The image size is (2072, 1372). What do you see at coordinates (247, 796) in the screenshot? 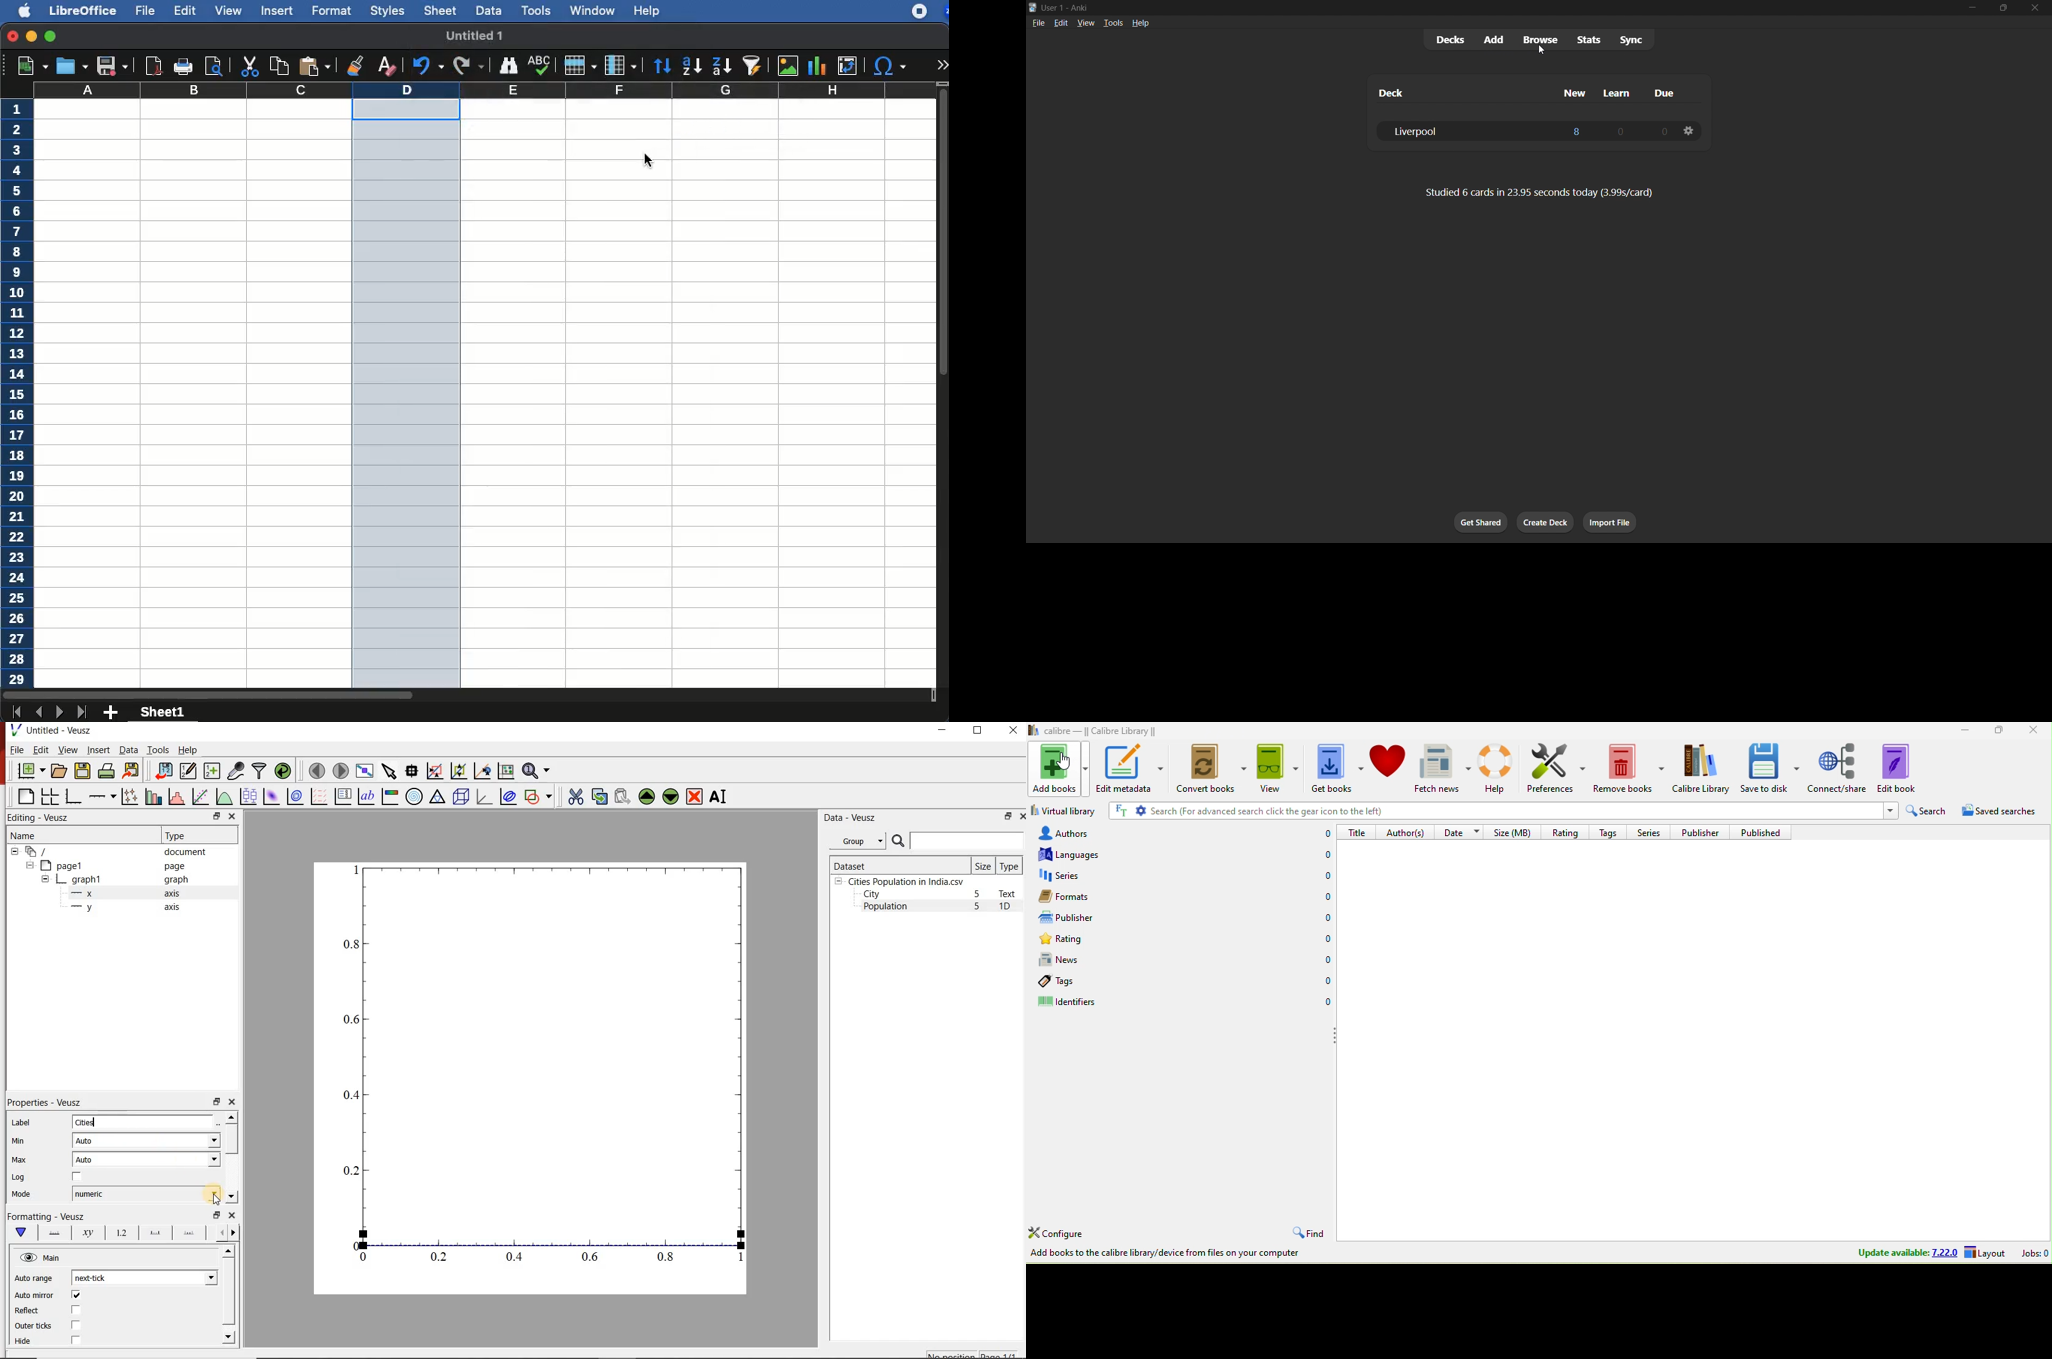
I see `plot box plots` at bounding box center [247, 796].